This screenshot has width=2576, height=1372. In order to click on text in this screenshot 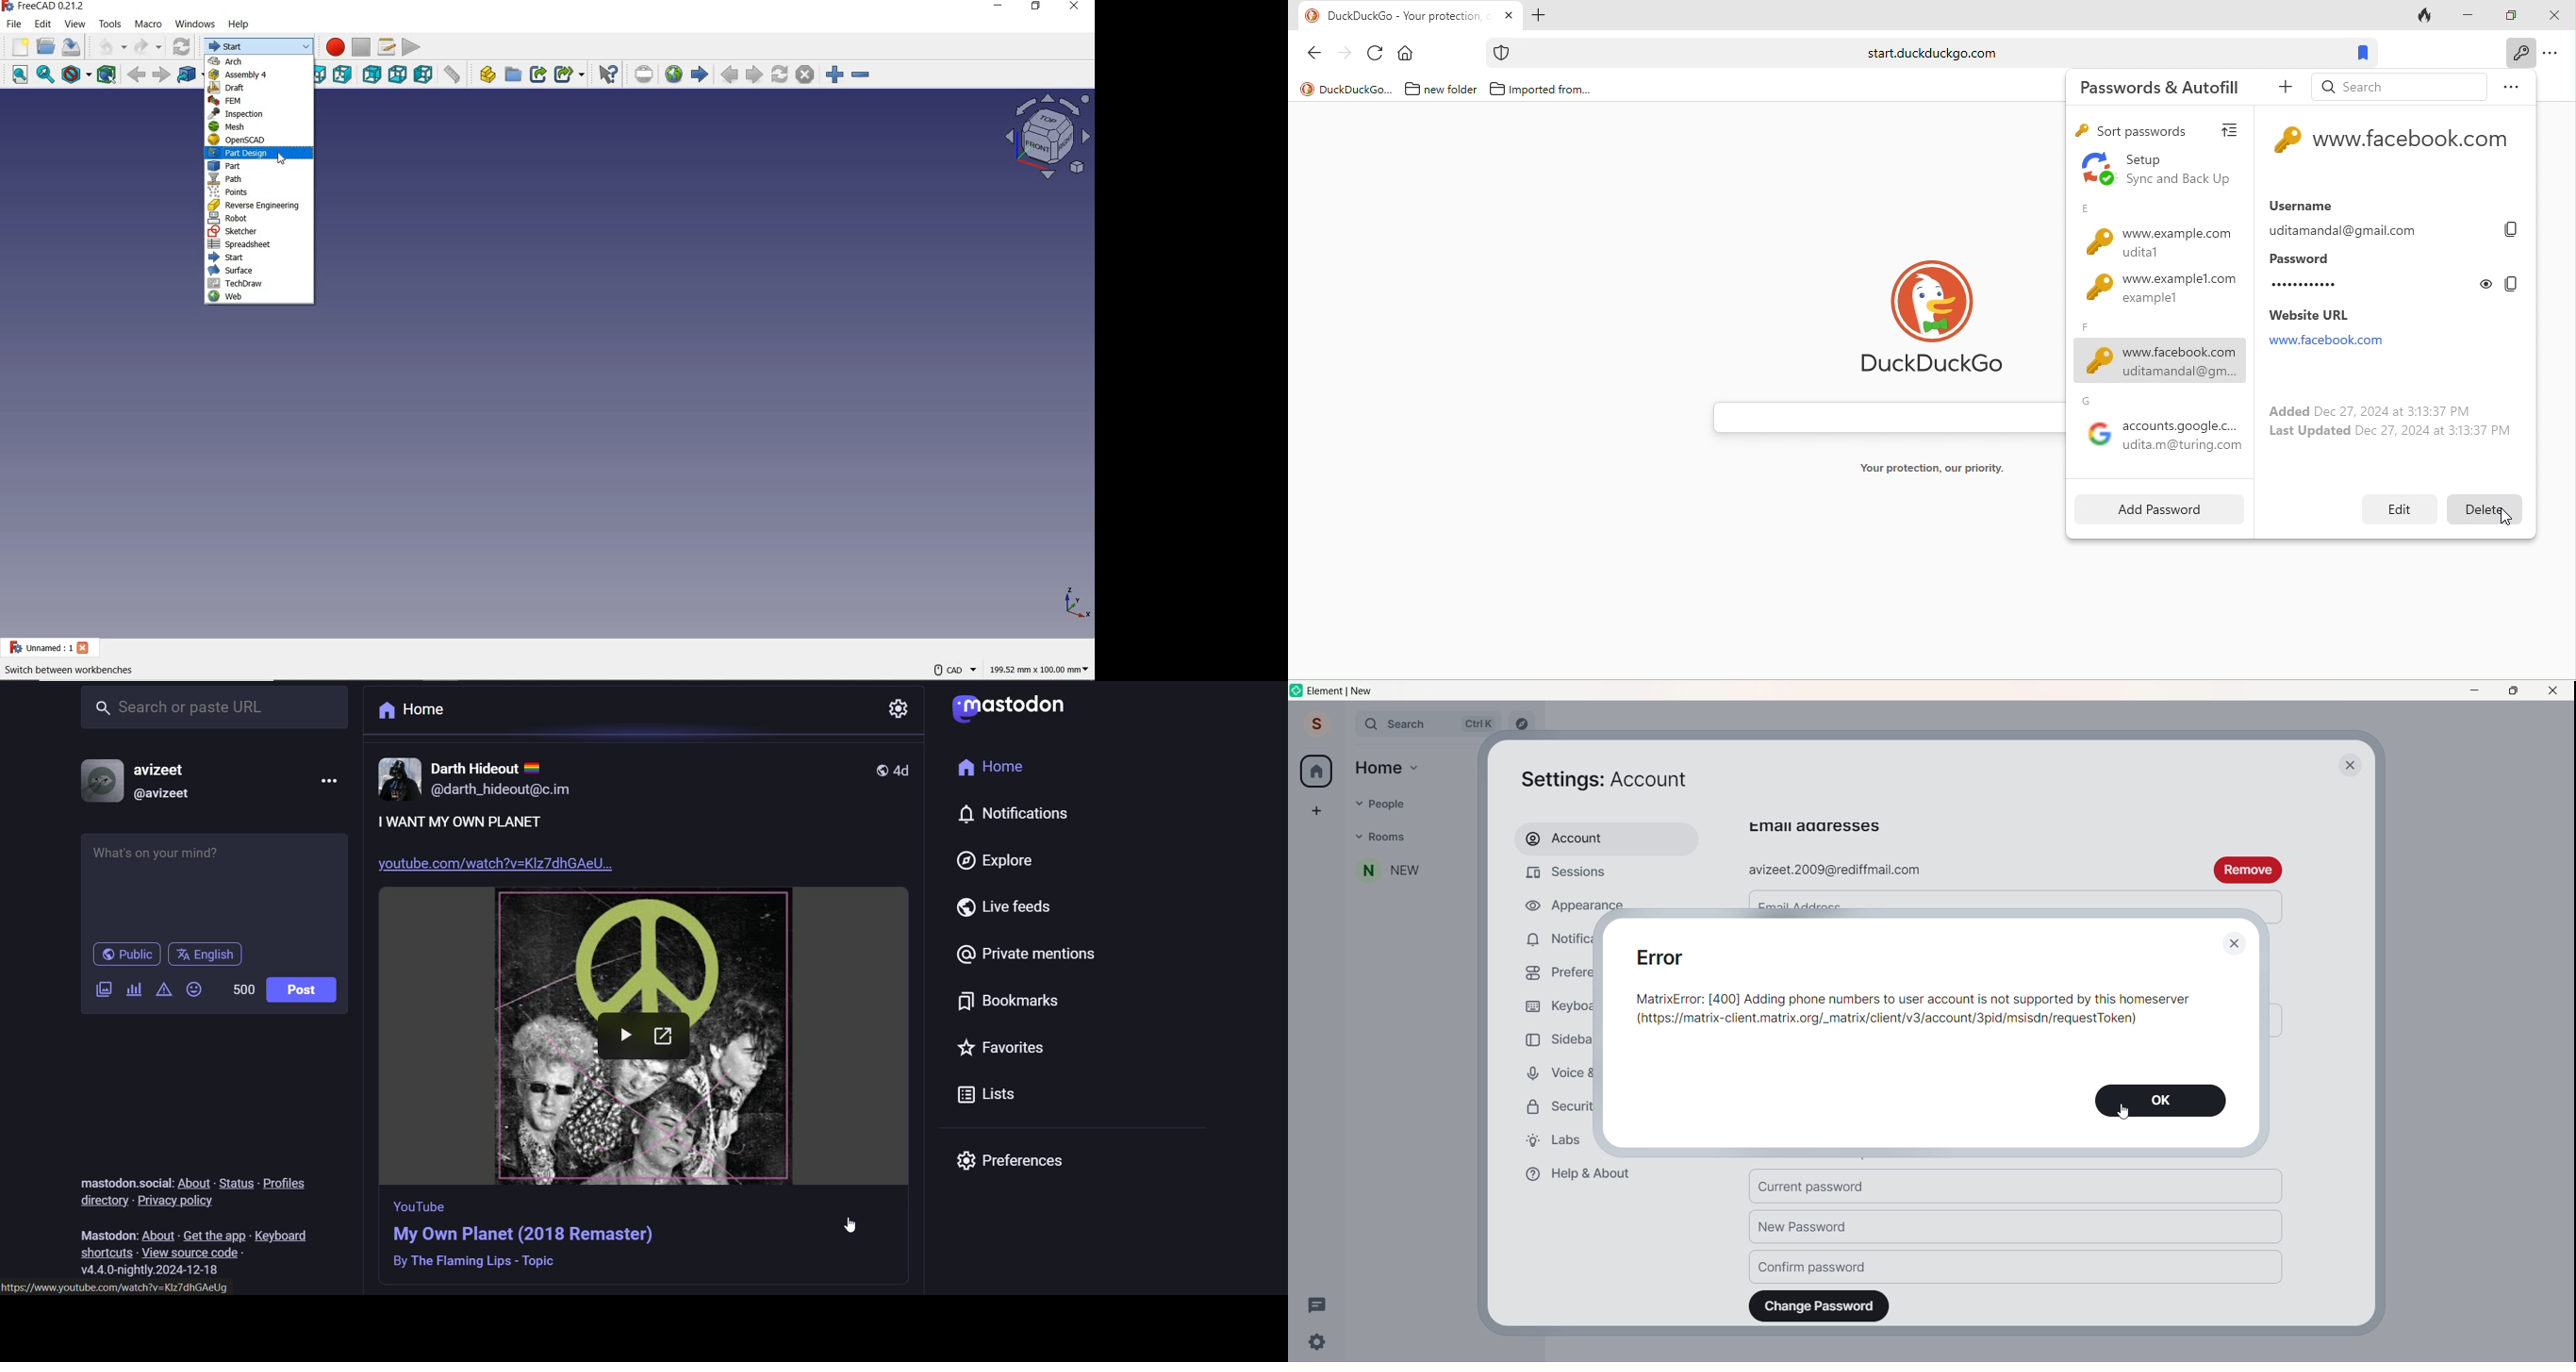, I will do `click(116, 1177)`.